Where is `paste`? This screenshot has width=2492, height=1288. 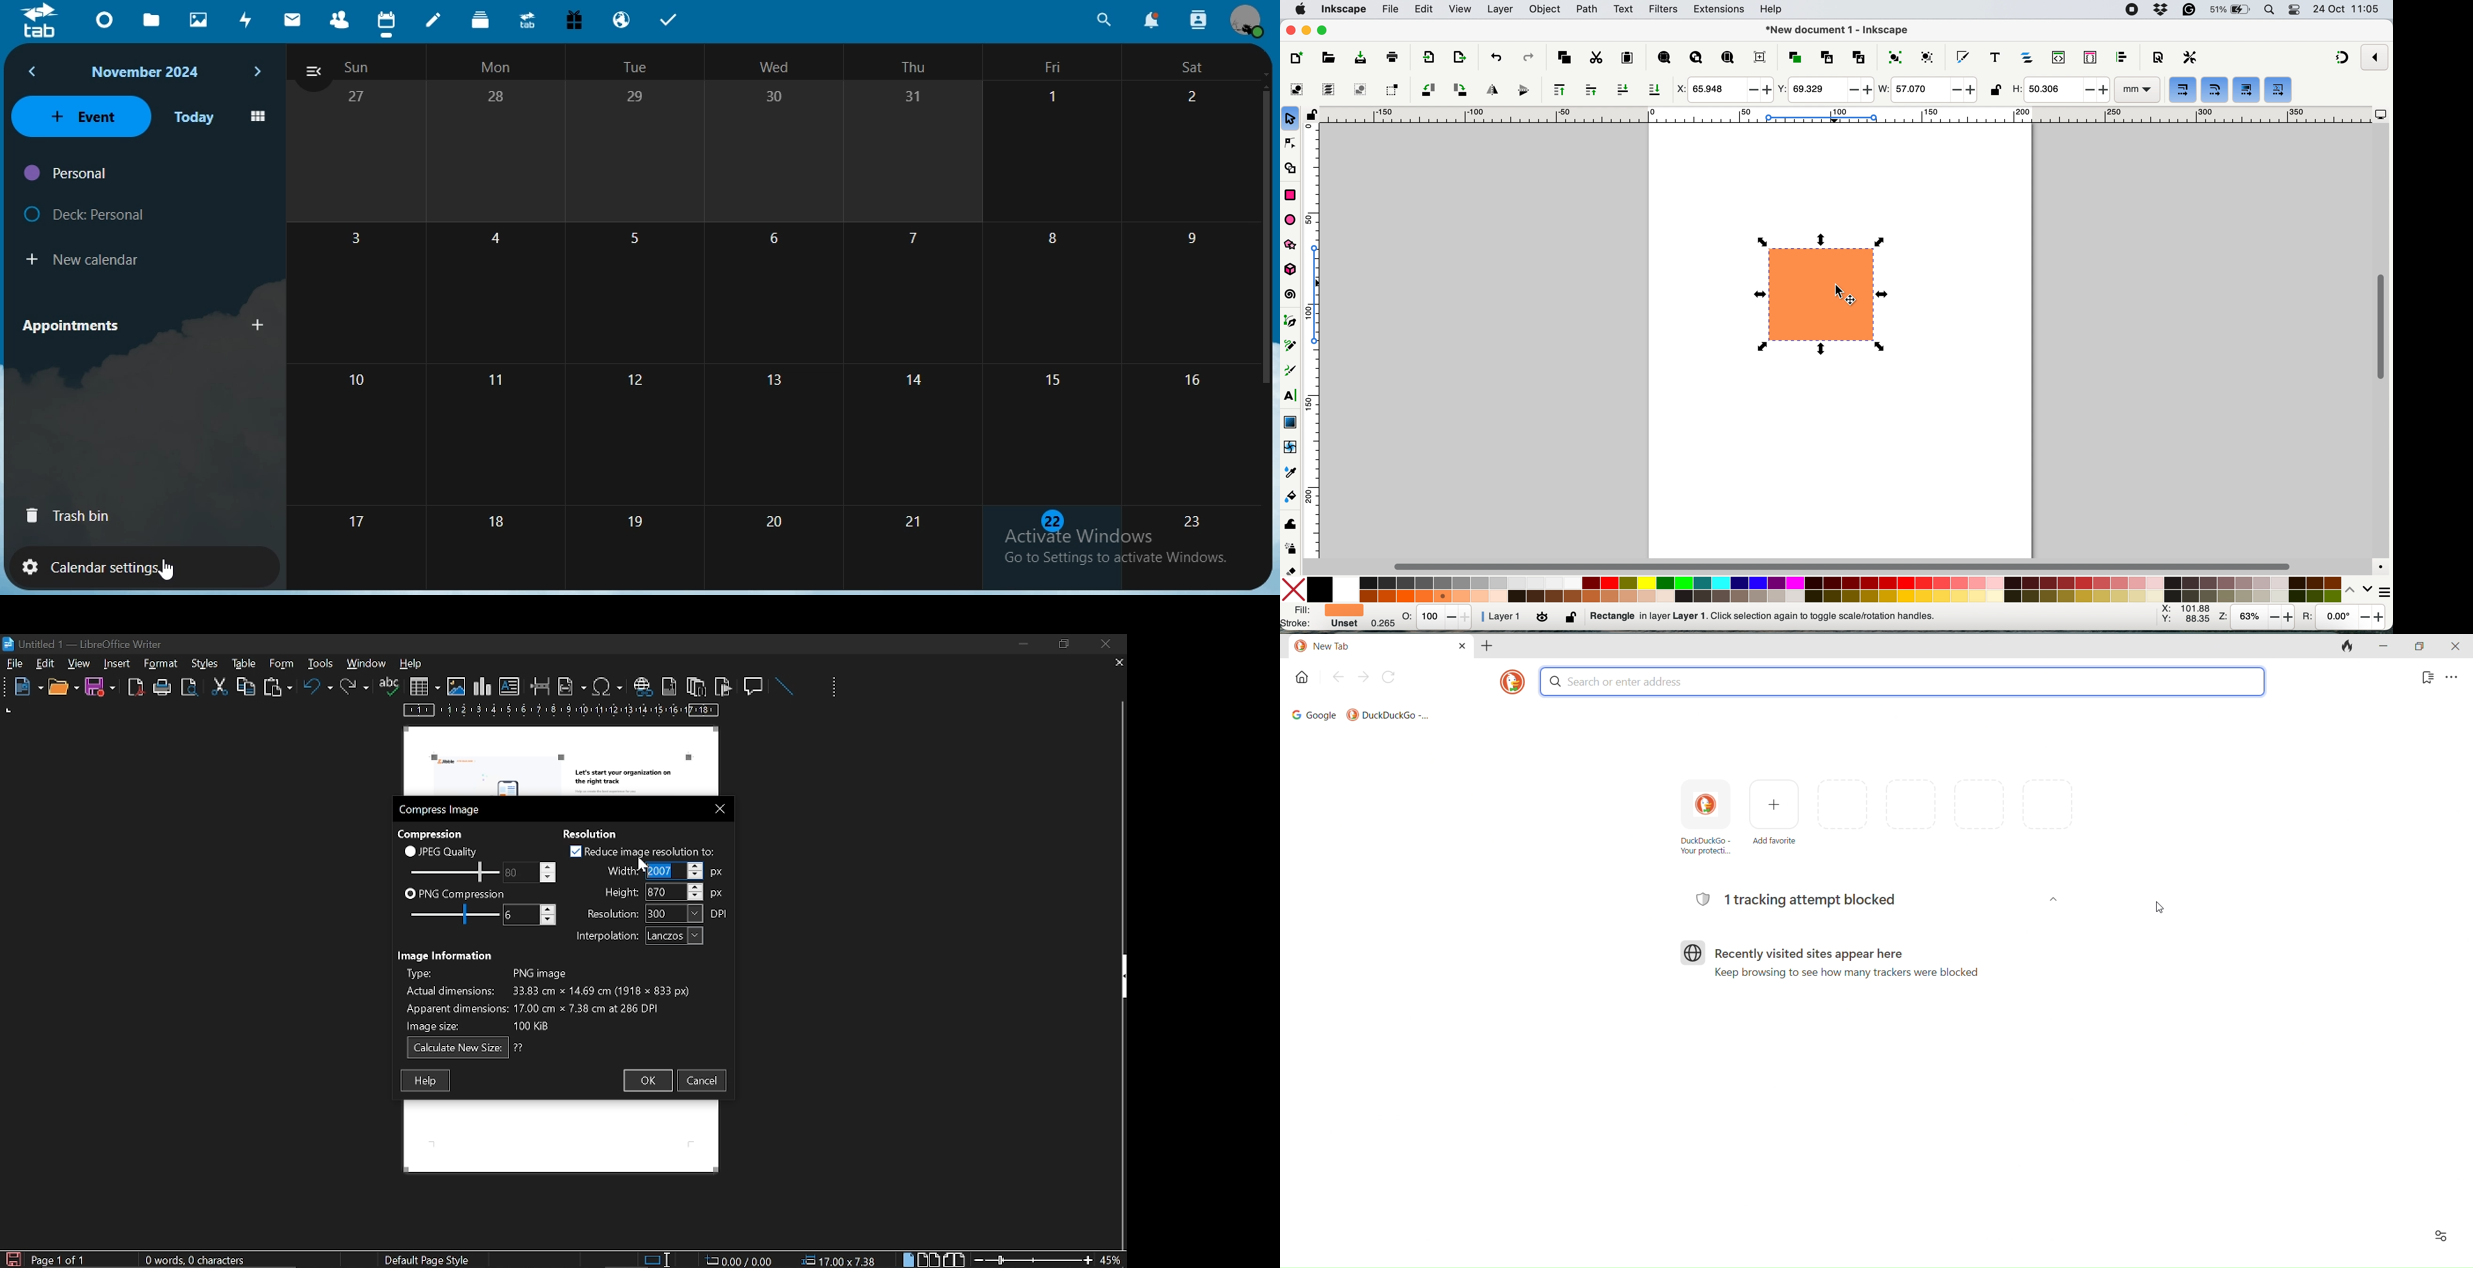
paste is located at coordinates (1627, 58).